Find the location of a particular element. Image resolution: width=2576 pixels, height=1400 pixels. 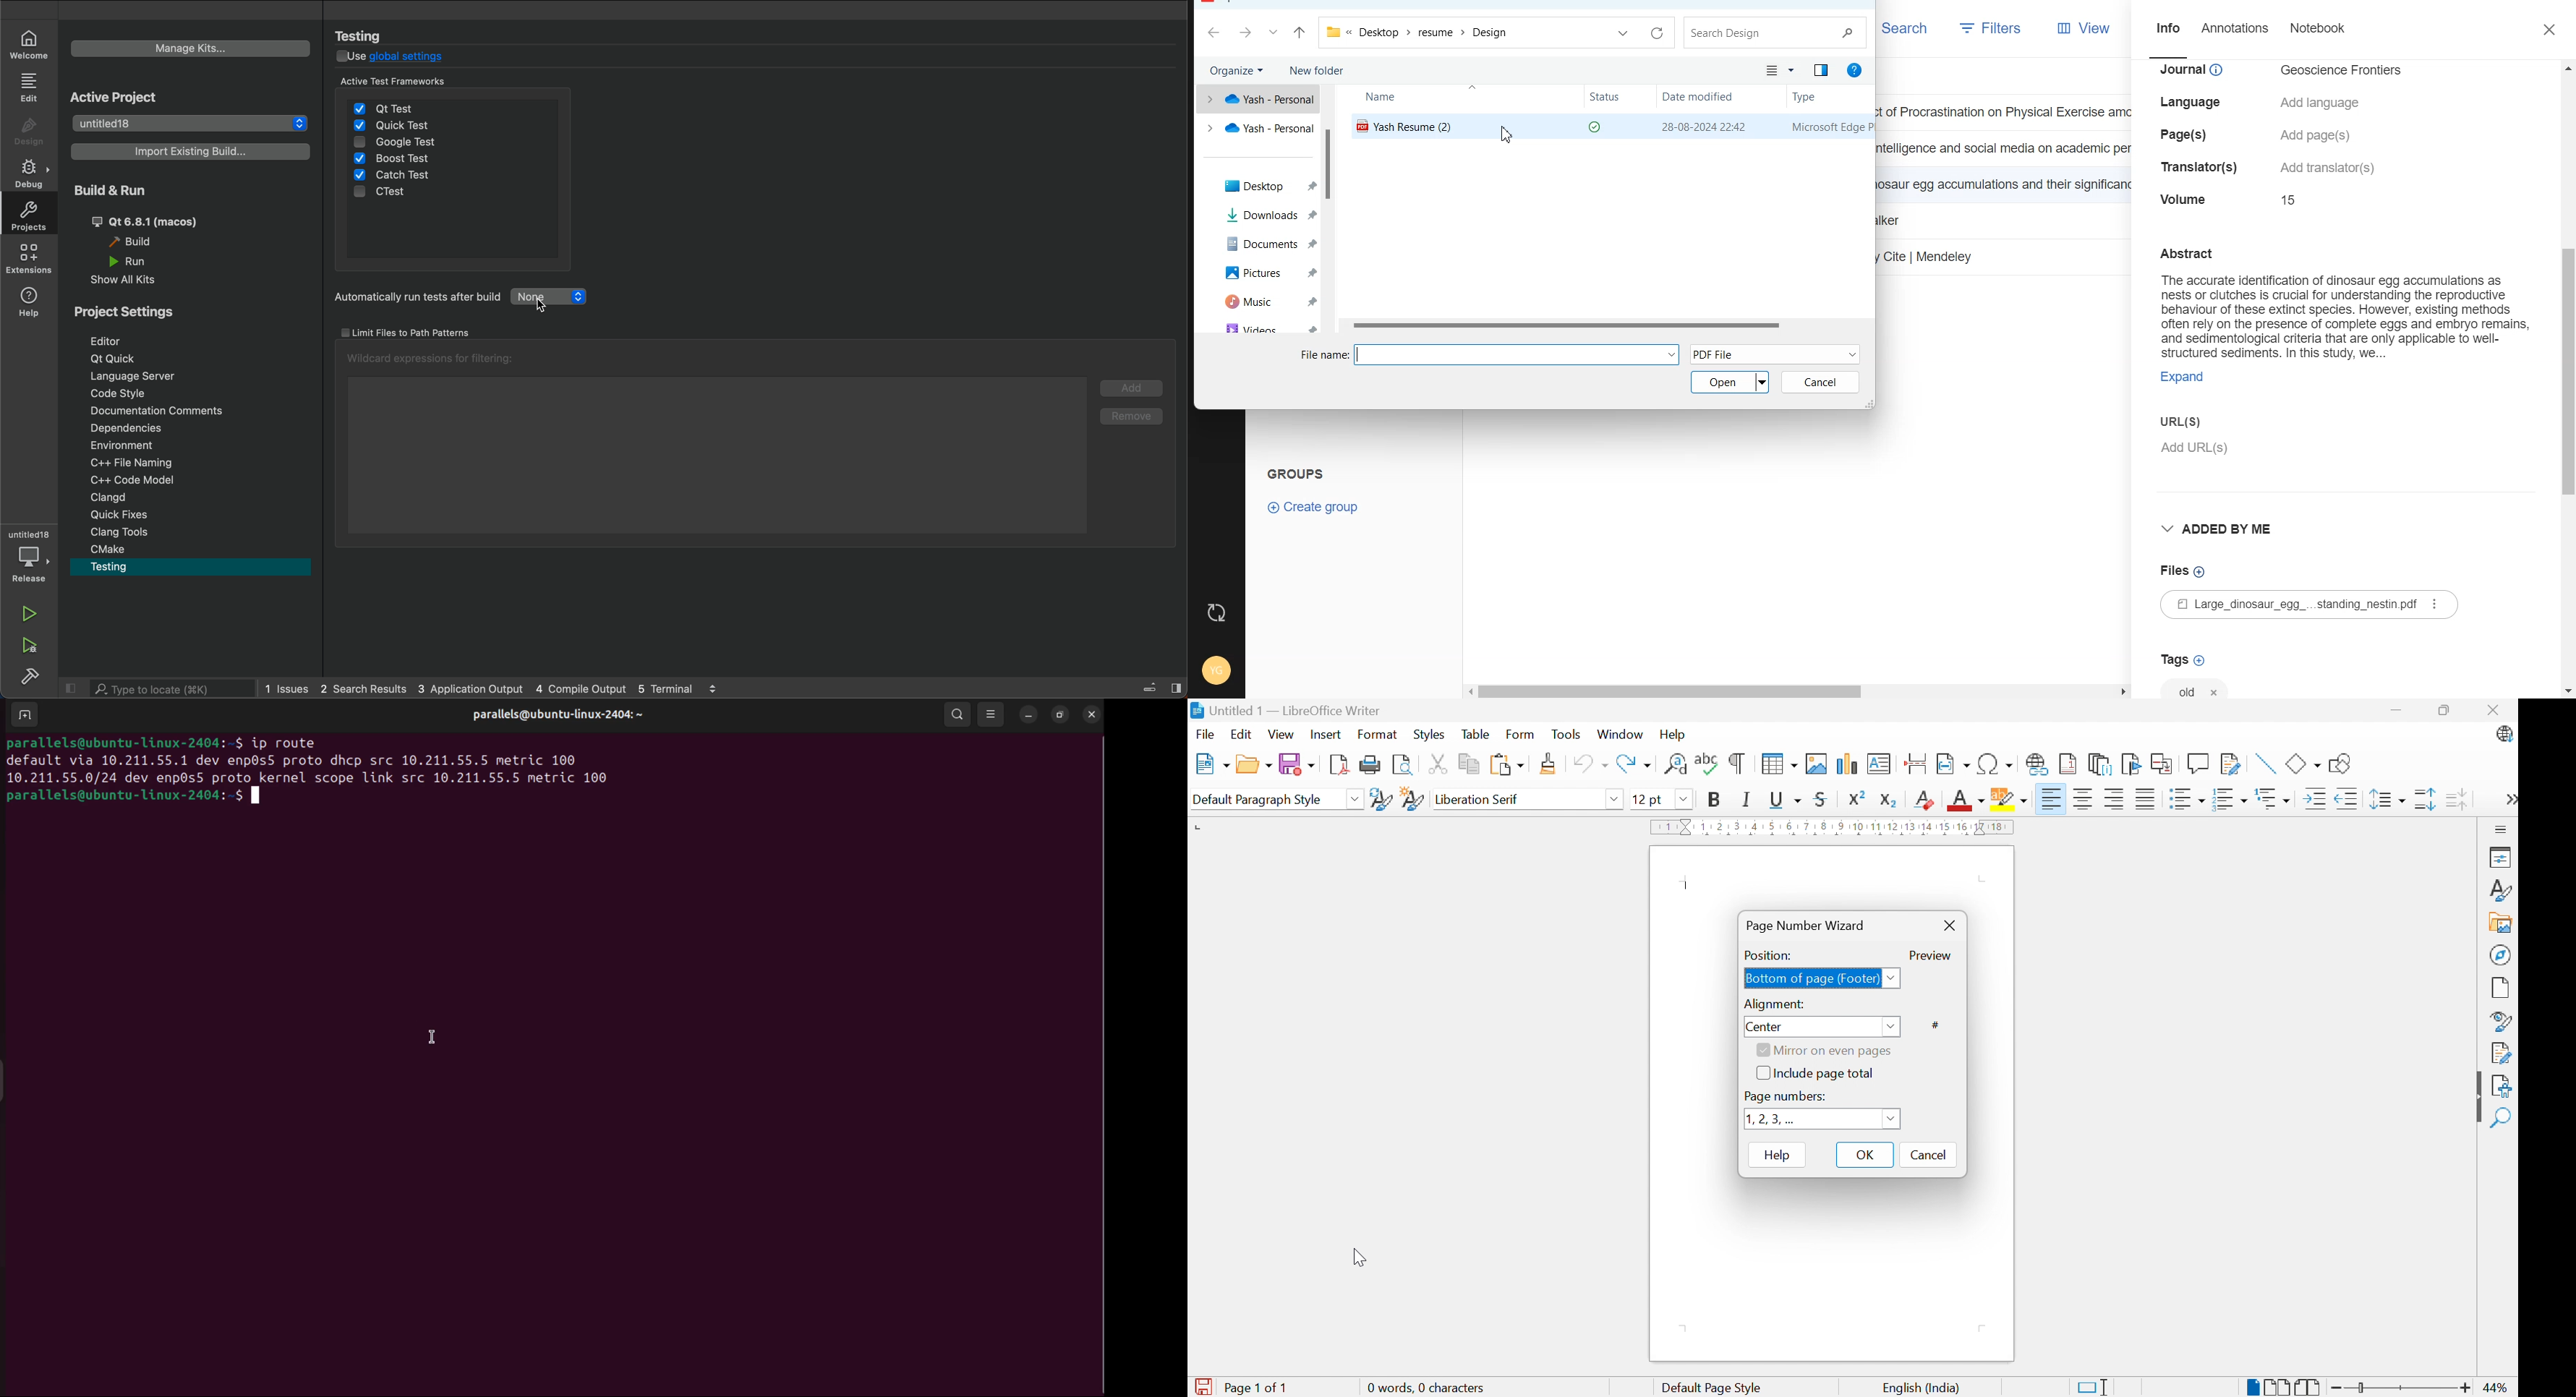

Ruler is located at coordinates (1834, 827).